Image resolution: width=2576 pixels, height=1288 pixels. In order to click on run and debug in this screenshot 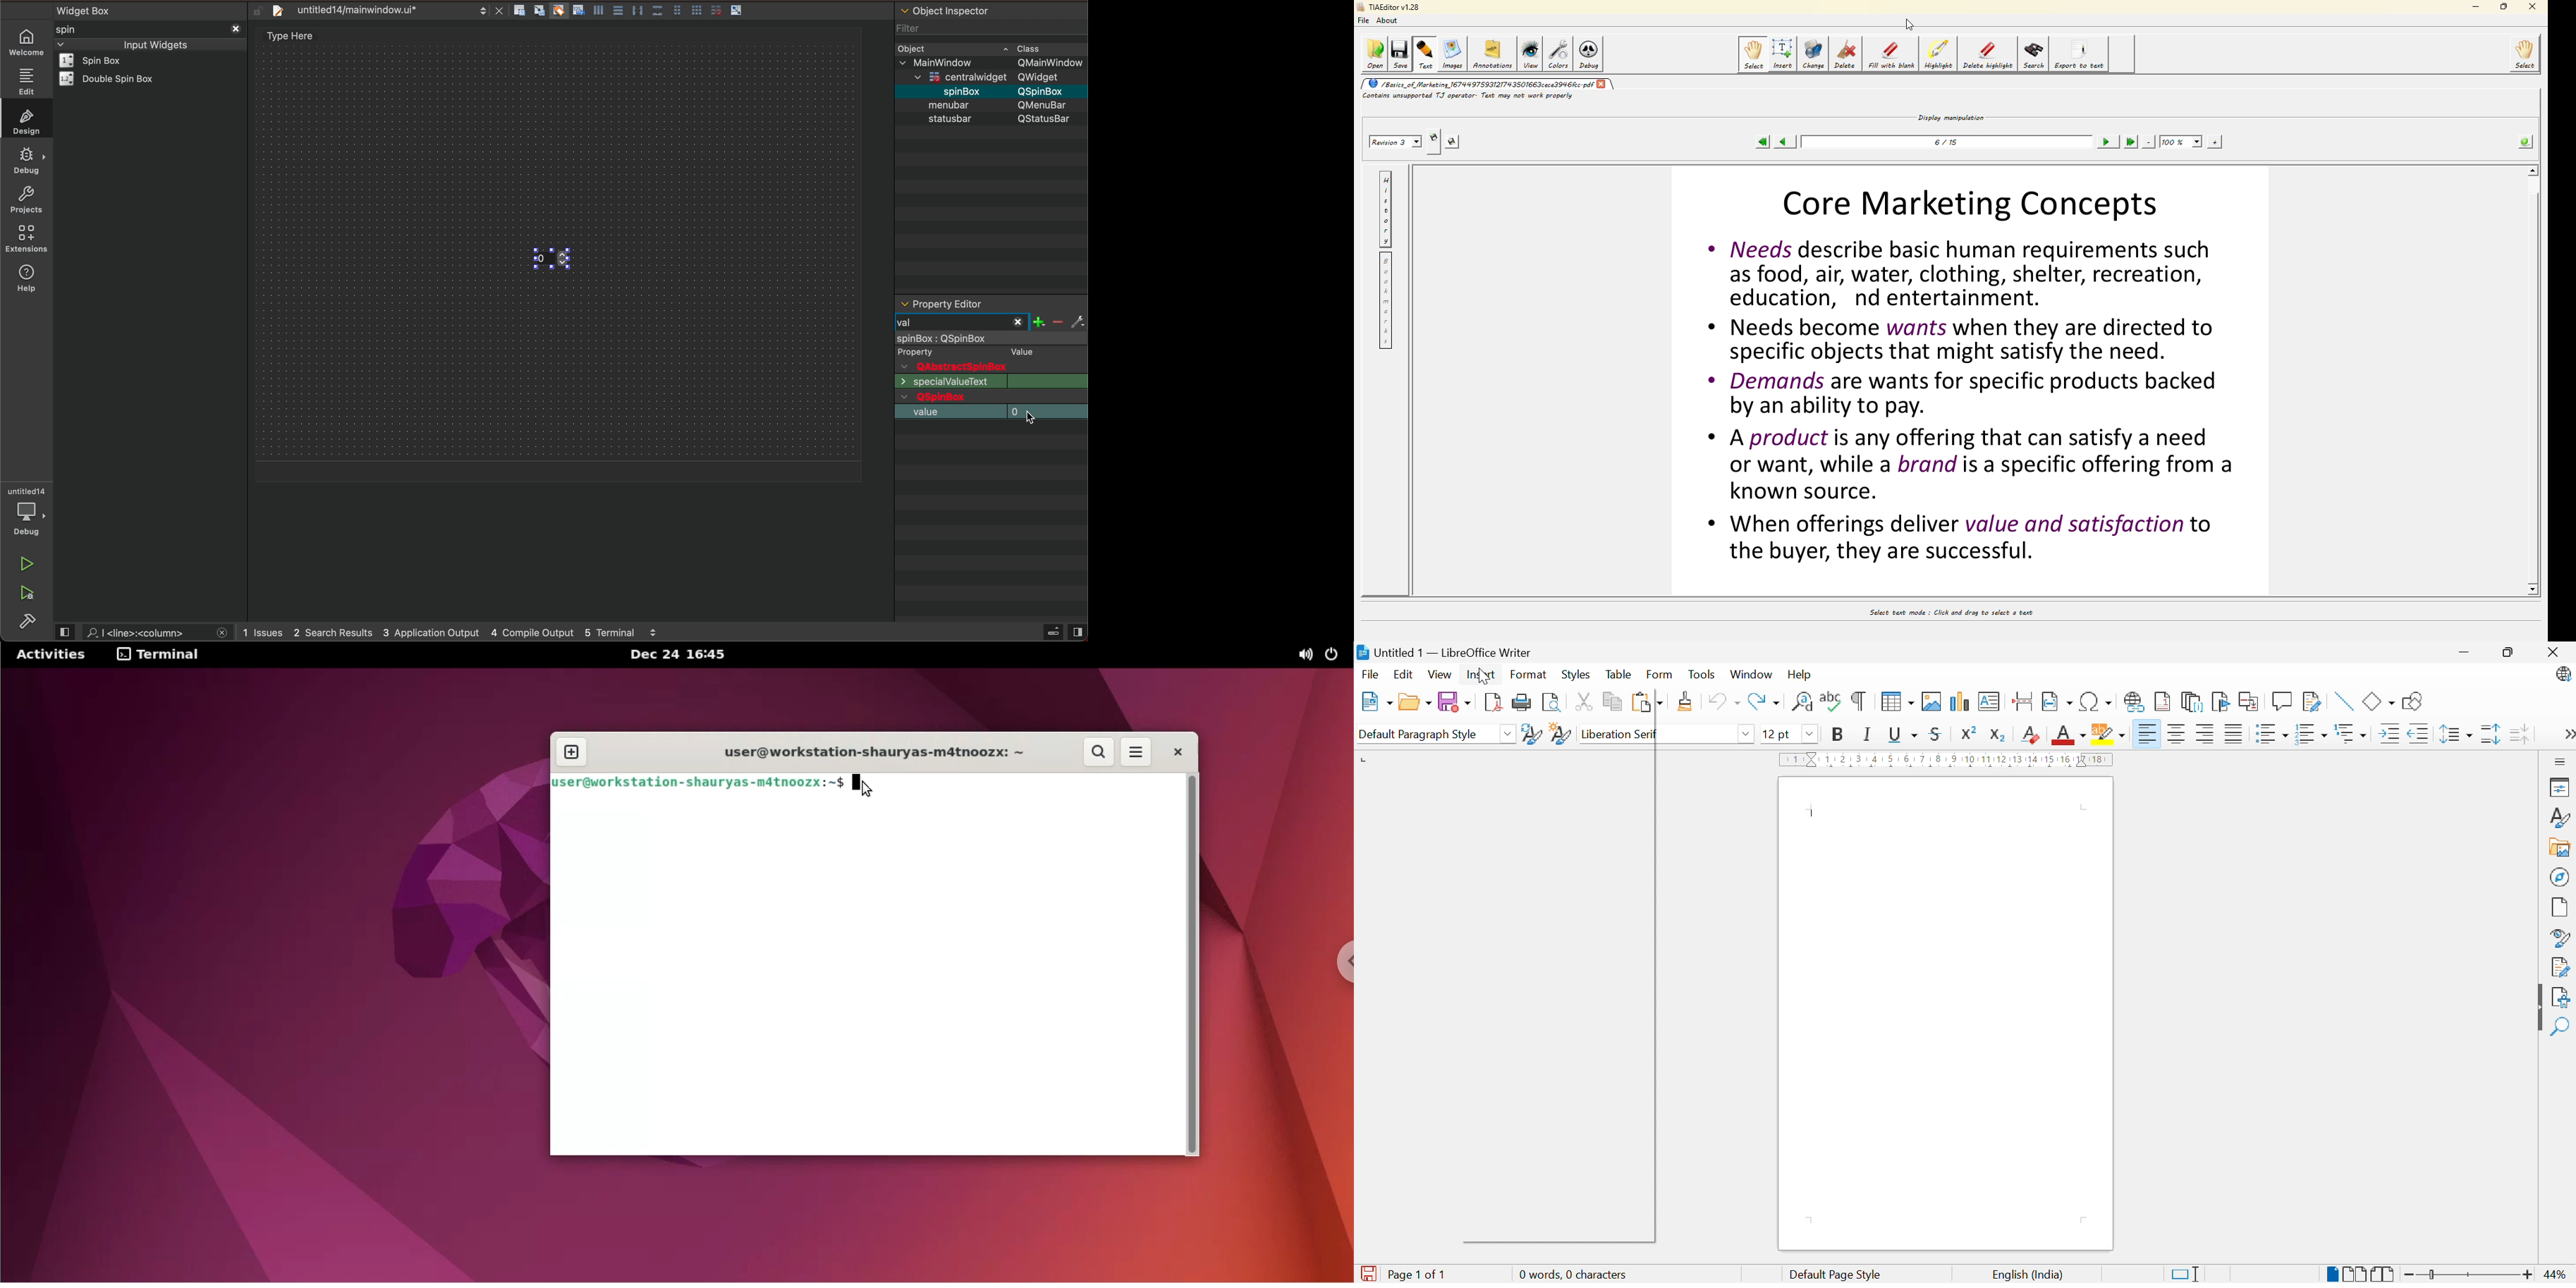, I will do `click(28, 595)`.